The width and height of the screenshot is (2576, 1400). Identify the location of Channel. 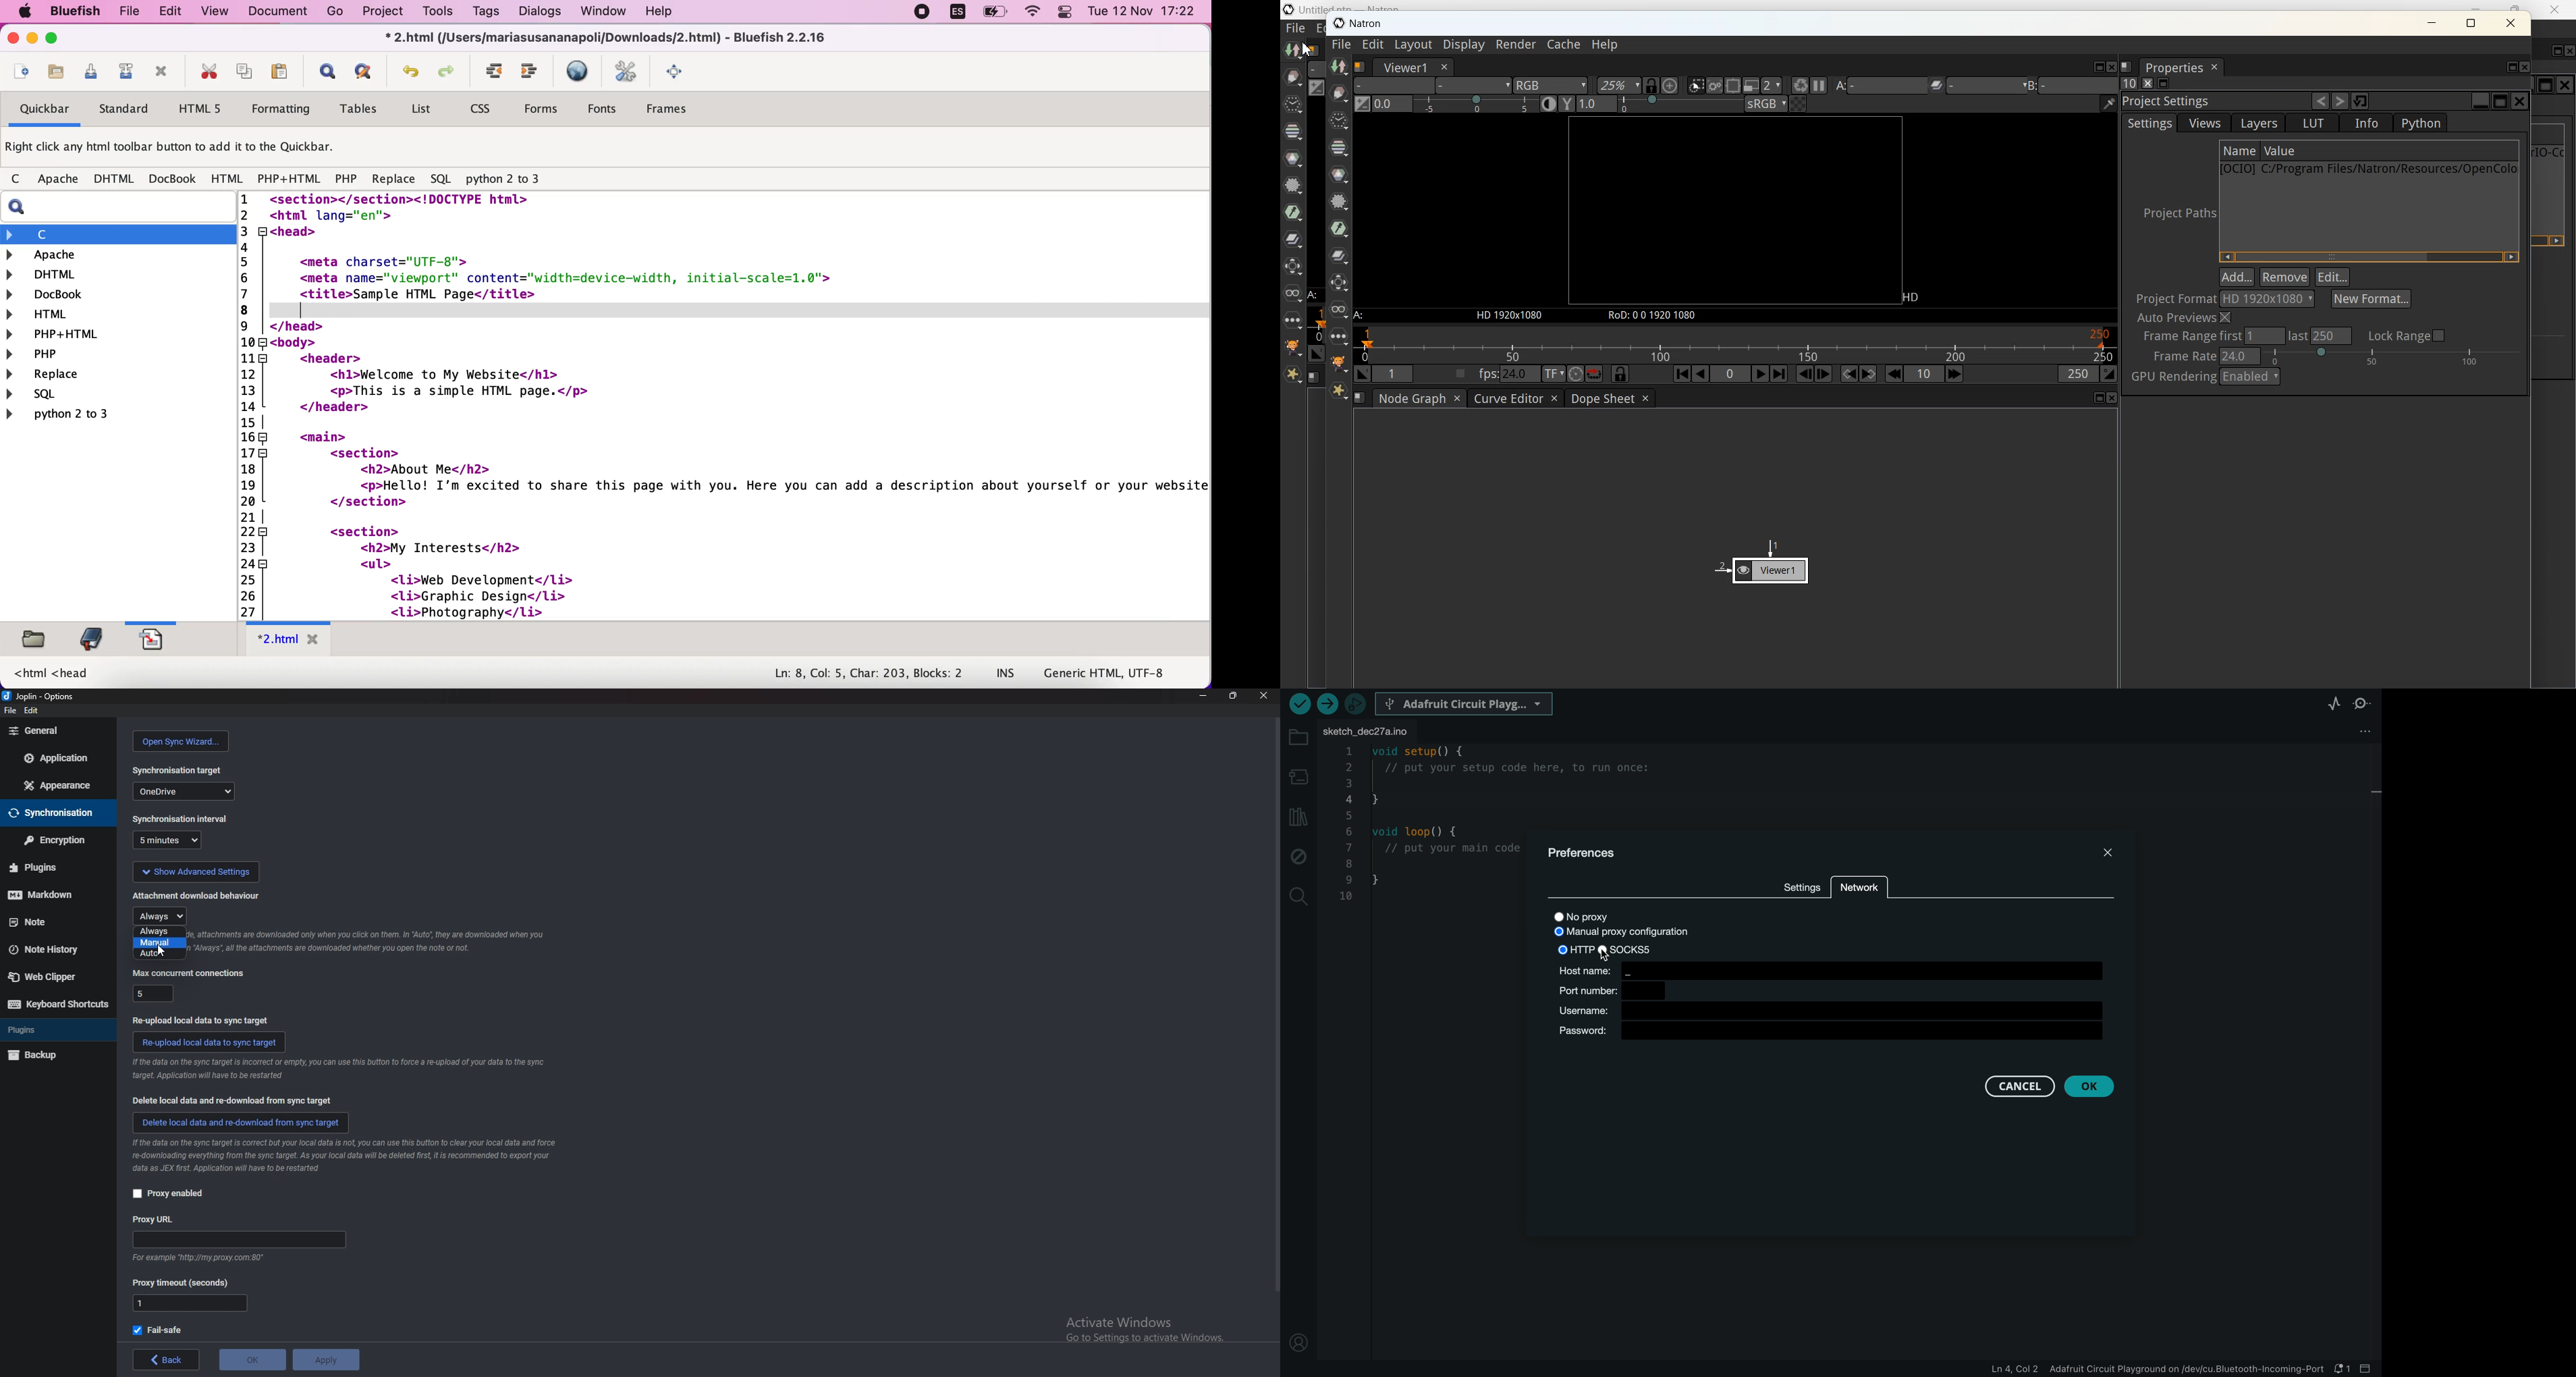
(1293, 132).